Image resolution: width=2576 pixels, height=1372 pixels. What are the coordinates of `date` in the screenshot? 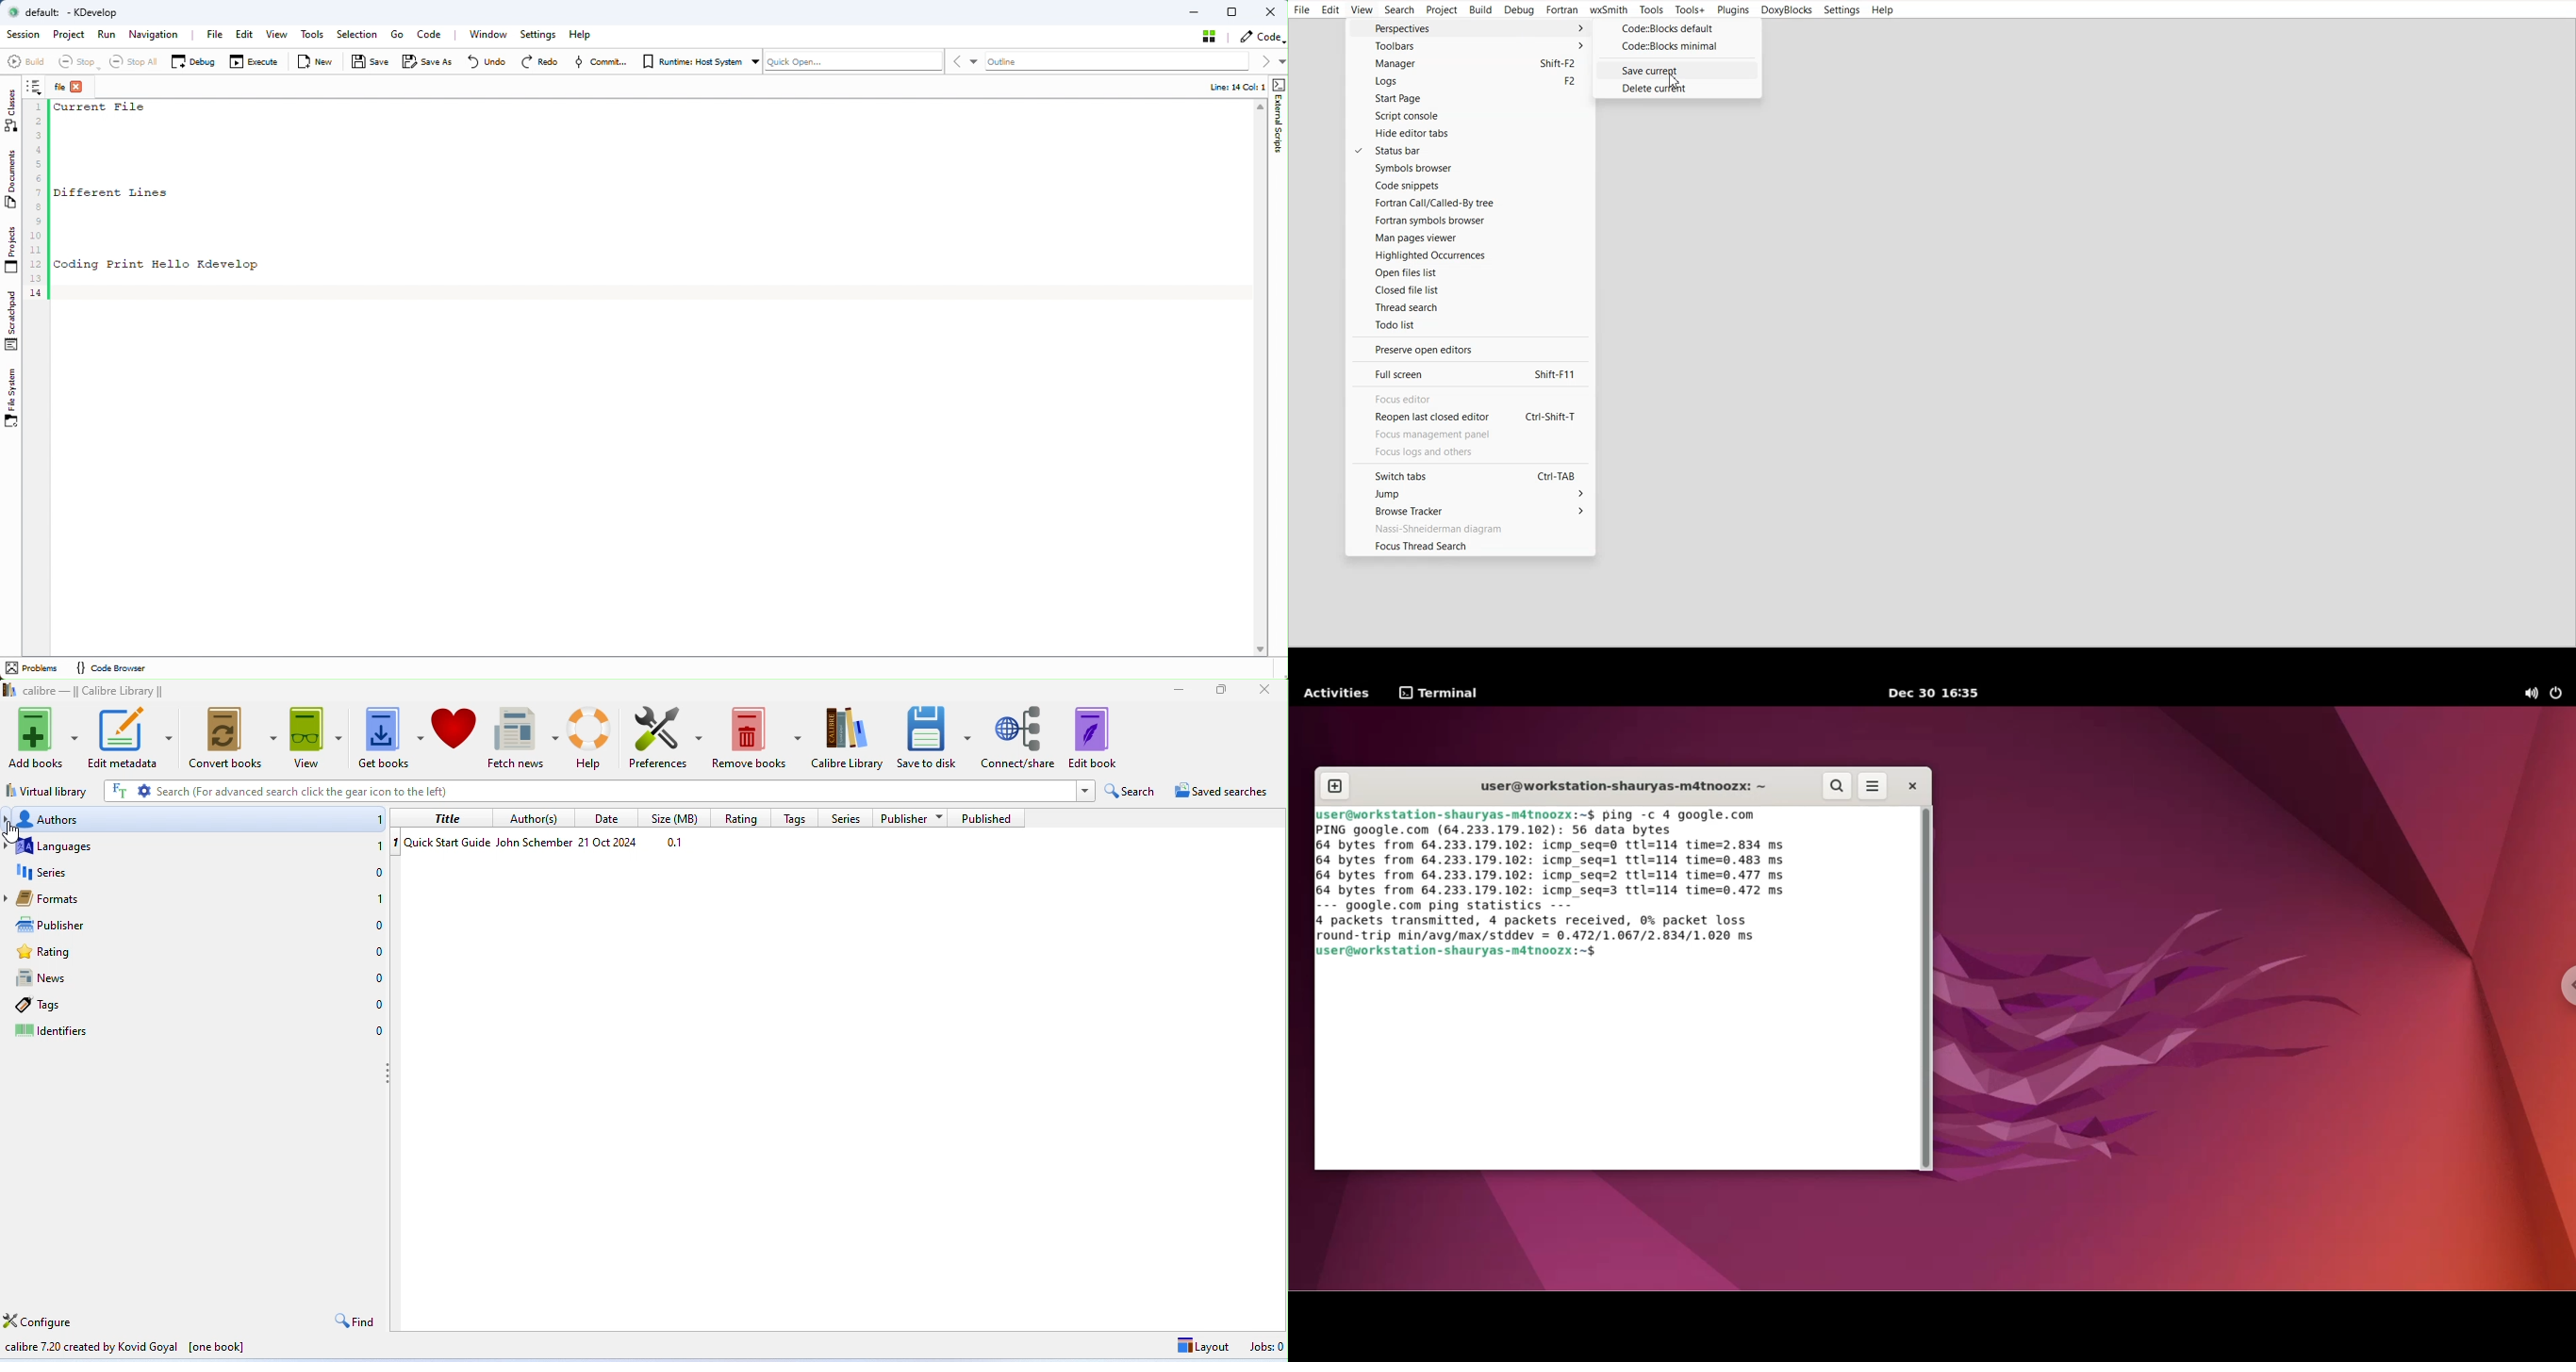 It's located at (608, 819).